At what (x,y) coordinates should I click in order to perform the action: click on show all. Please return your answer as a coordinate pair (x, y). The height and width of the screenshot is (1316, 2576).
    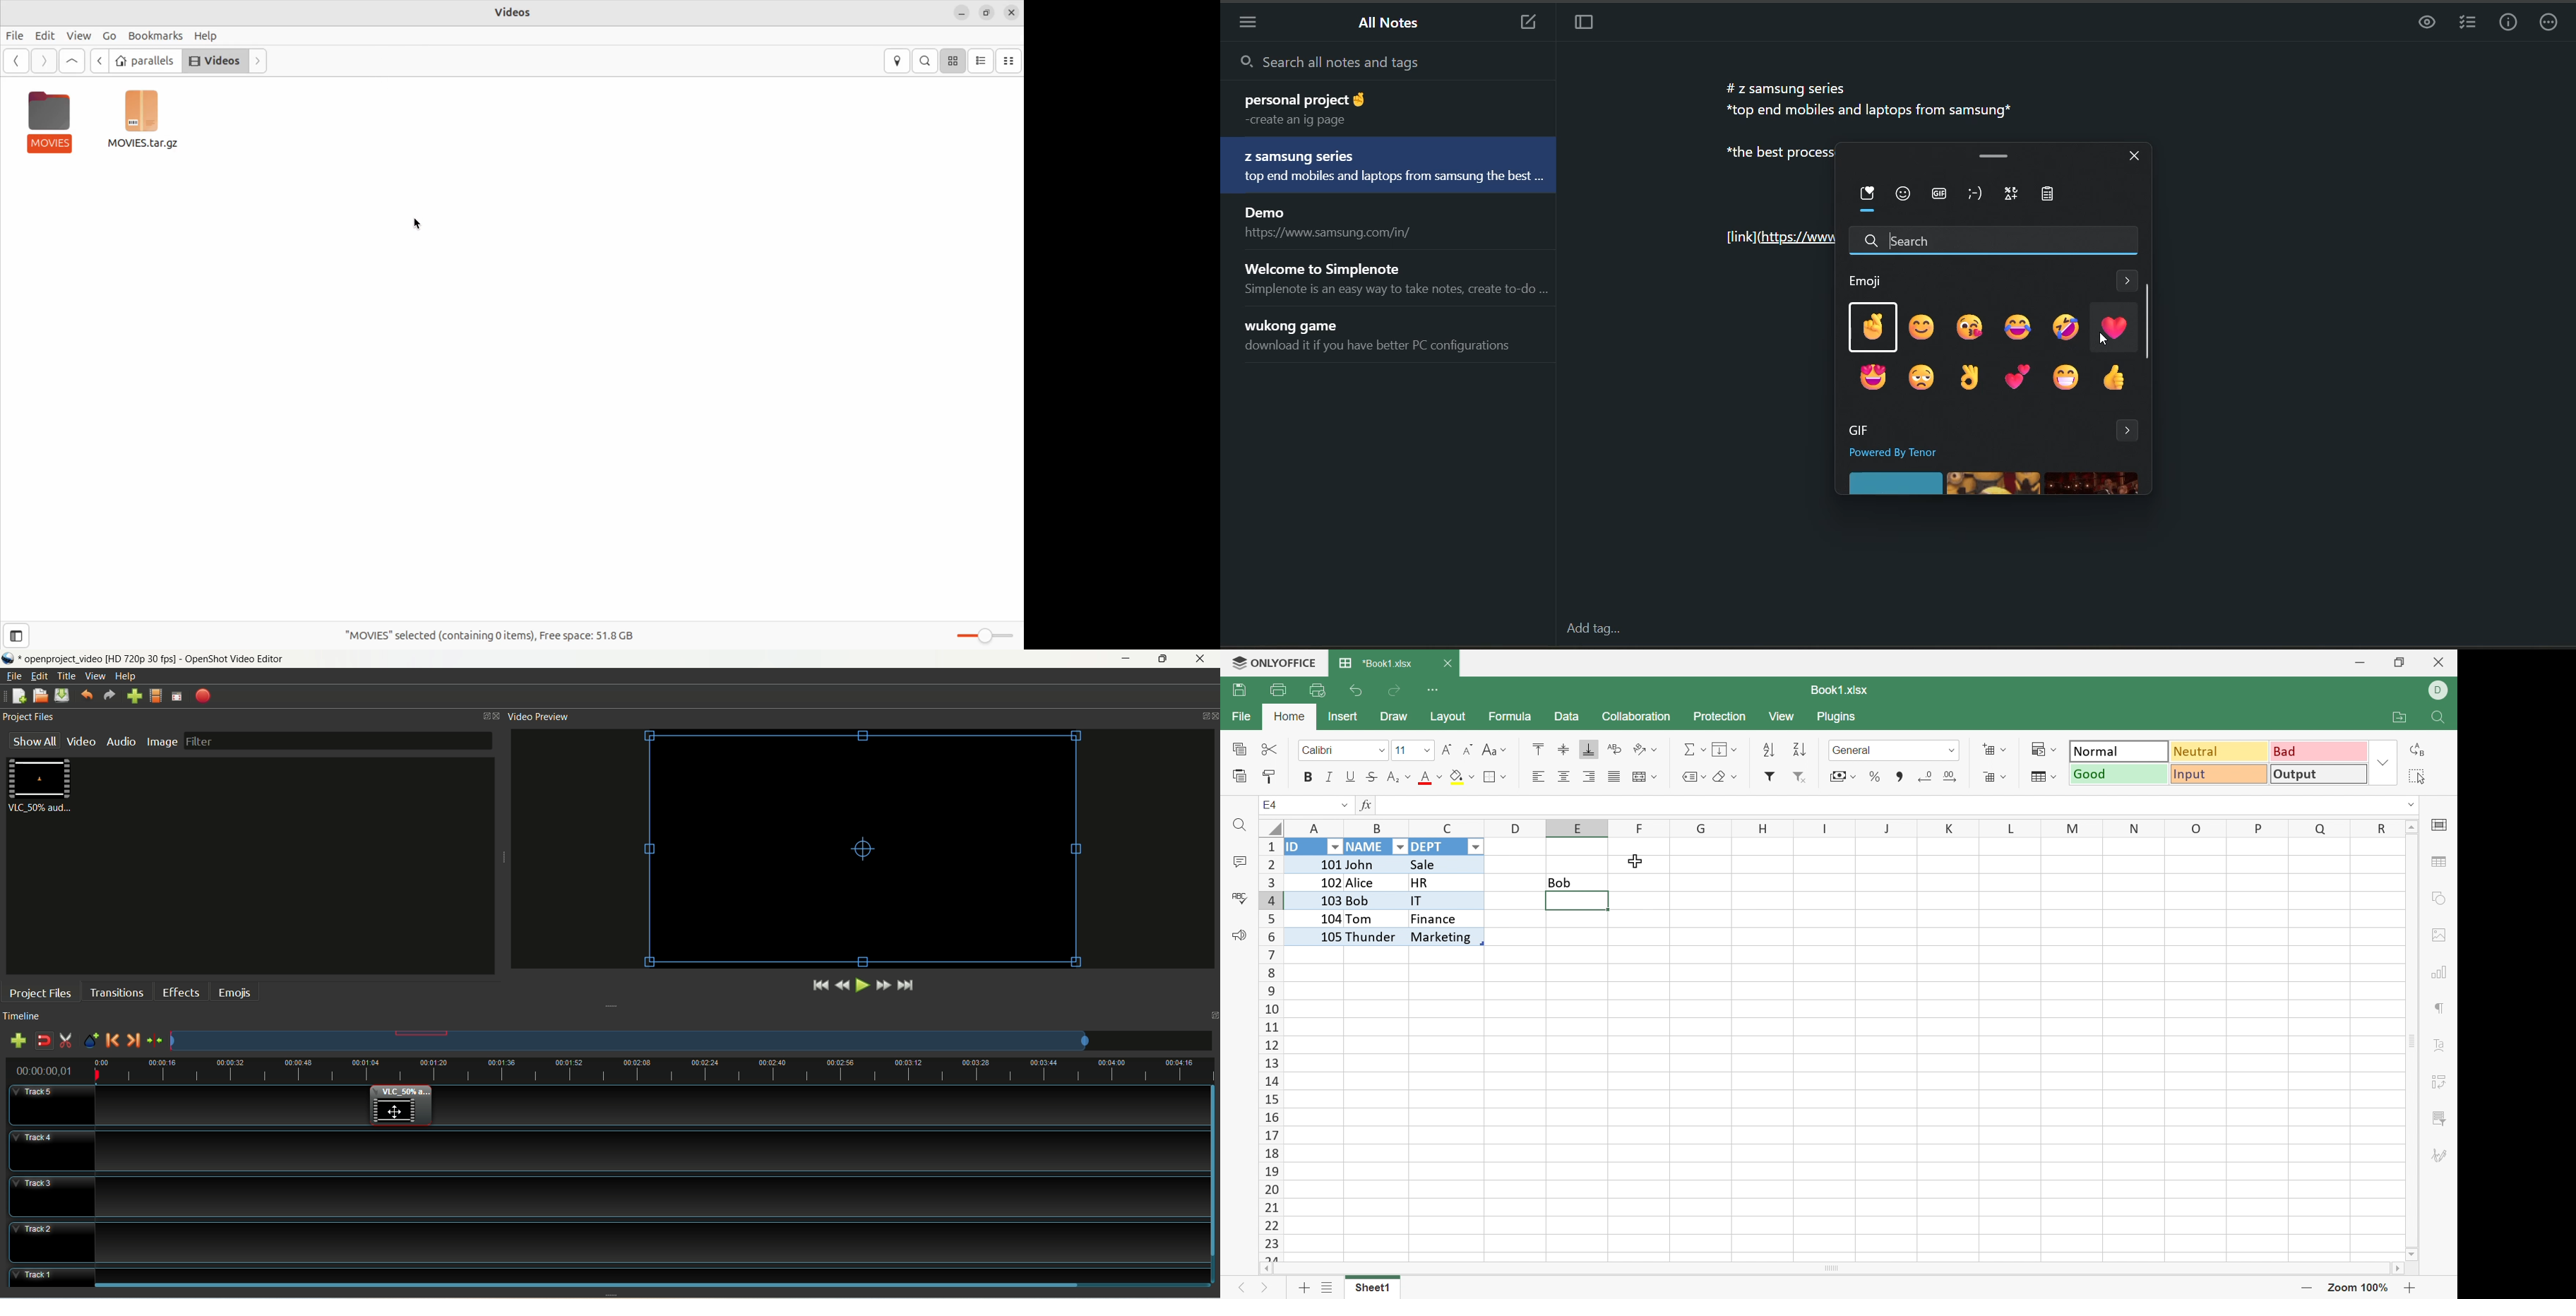
    Looking at the image, I should click on (36, 740).